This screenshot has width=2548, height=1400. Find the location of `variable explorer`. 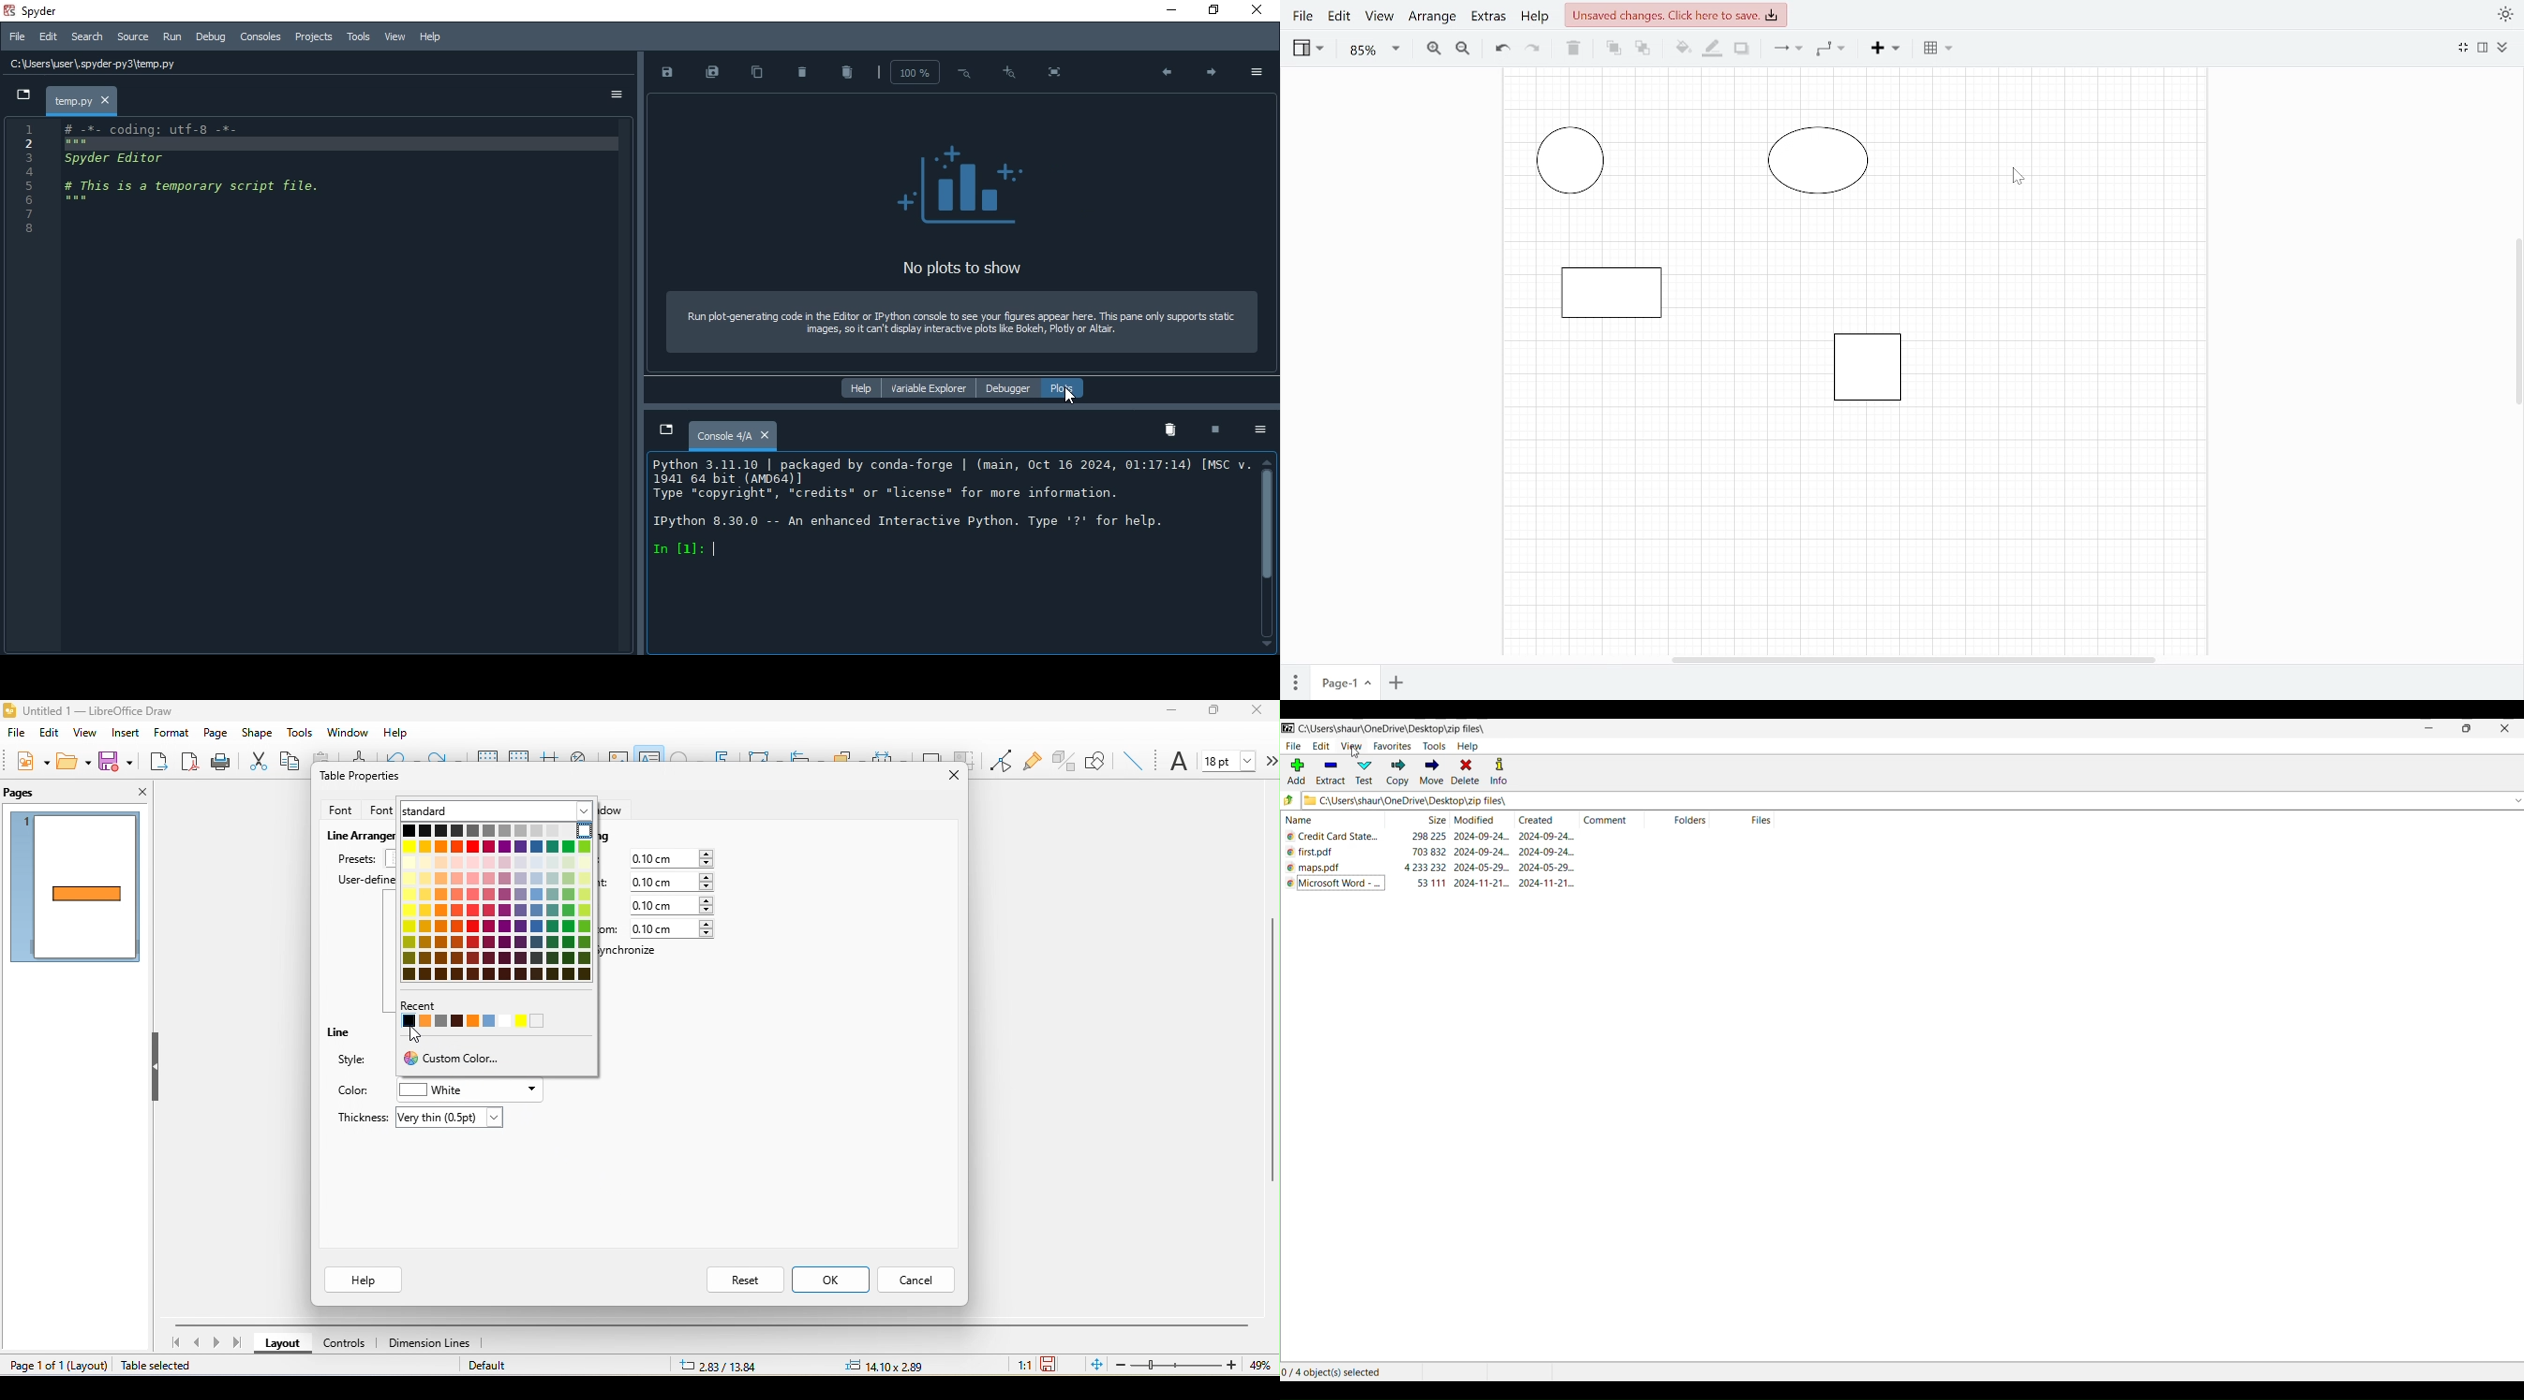

variable explorer is located at coordinates (930, 389).